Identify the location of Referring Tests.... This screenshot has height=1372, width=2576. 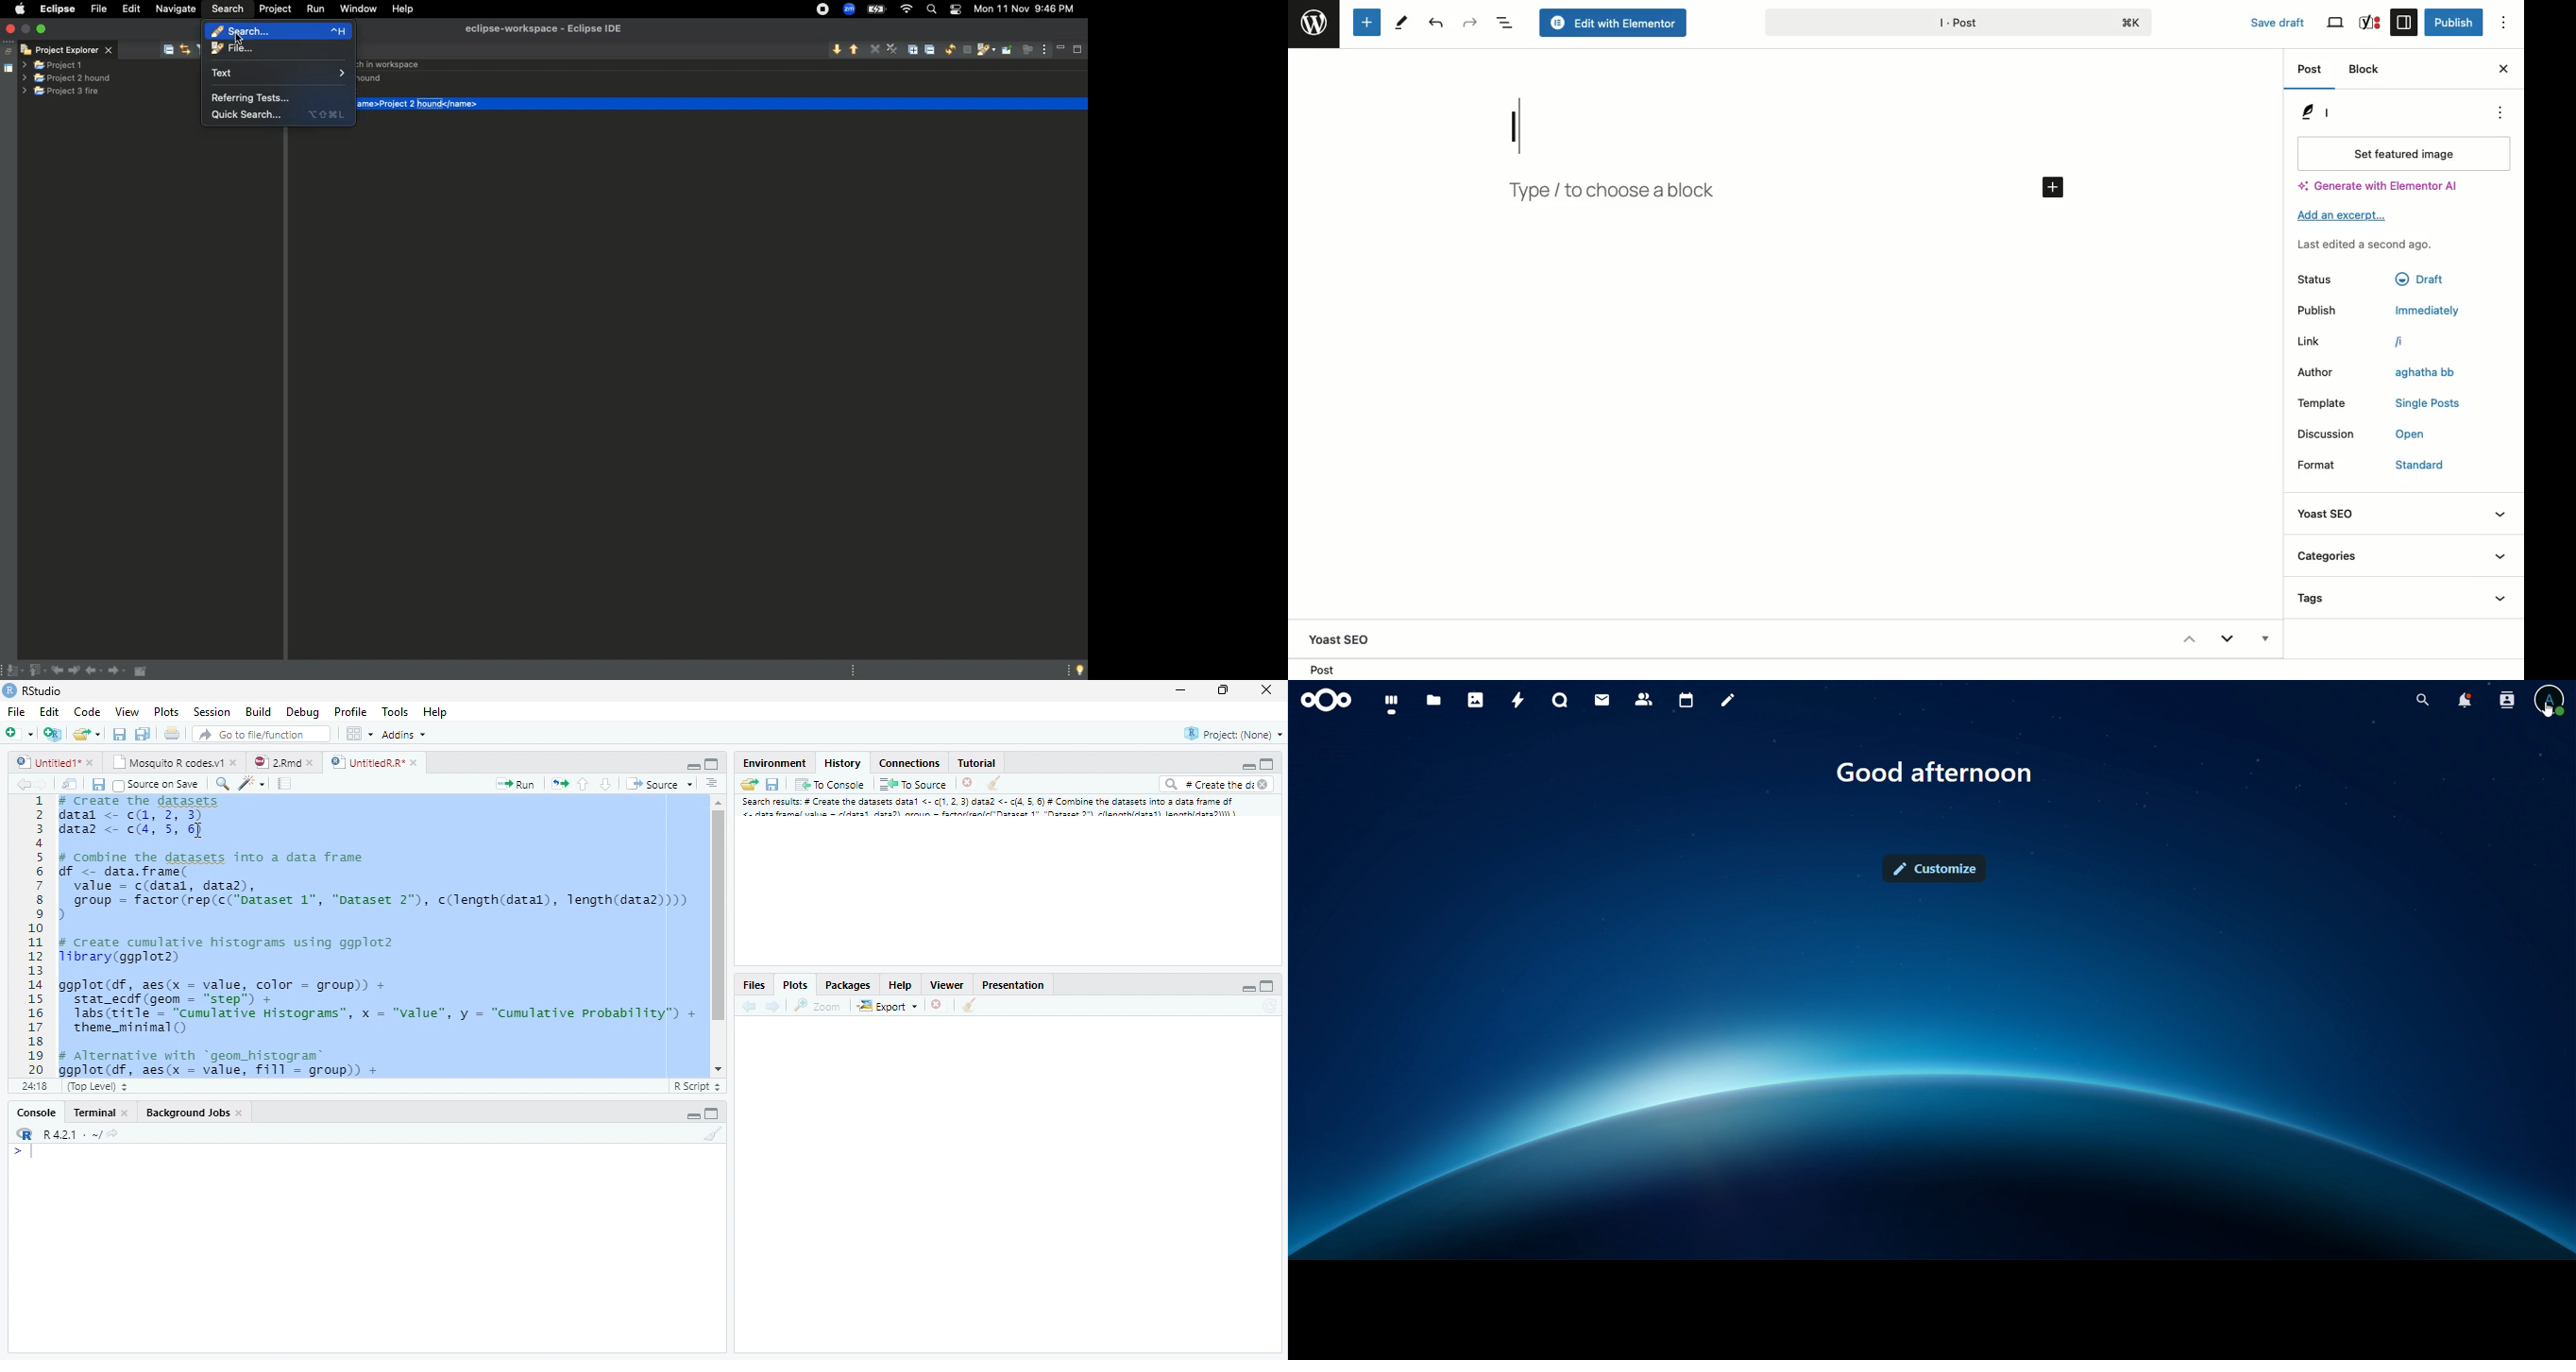
(253, 94).